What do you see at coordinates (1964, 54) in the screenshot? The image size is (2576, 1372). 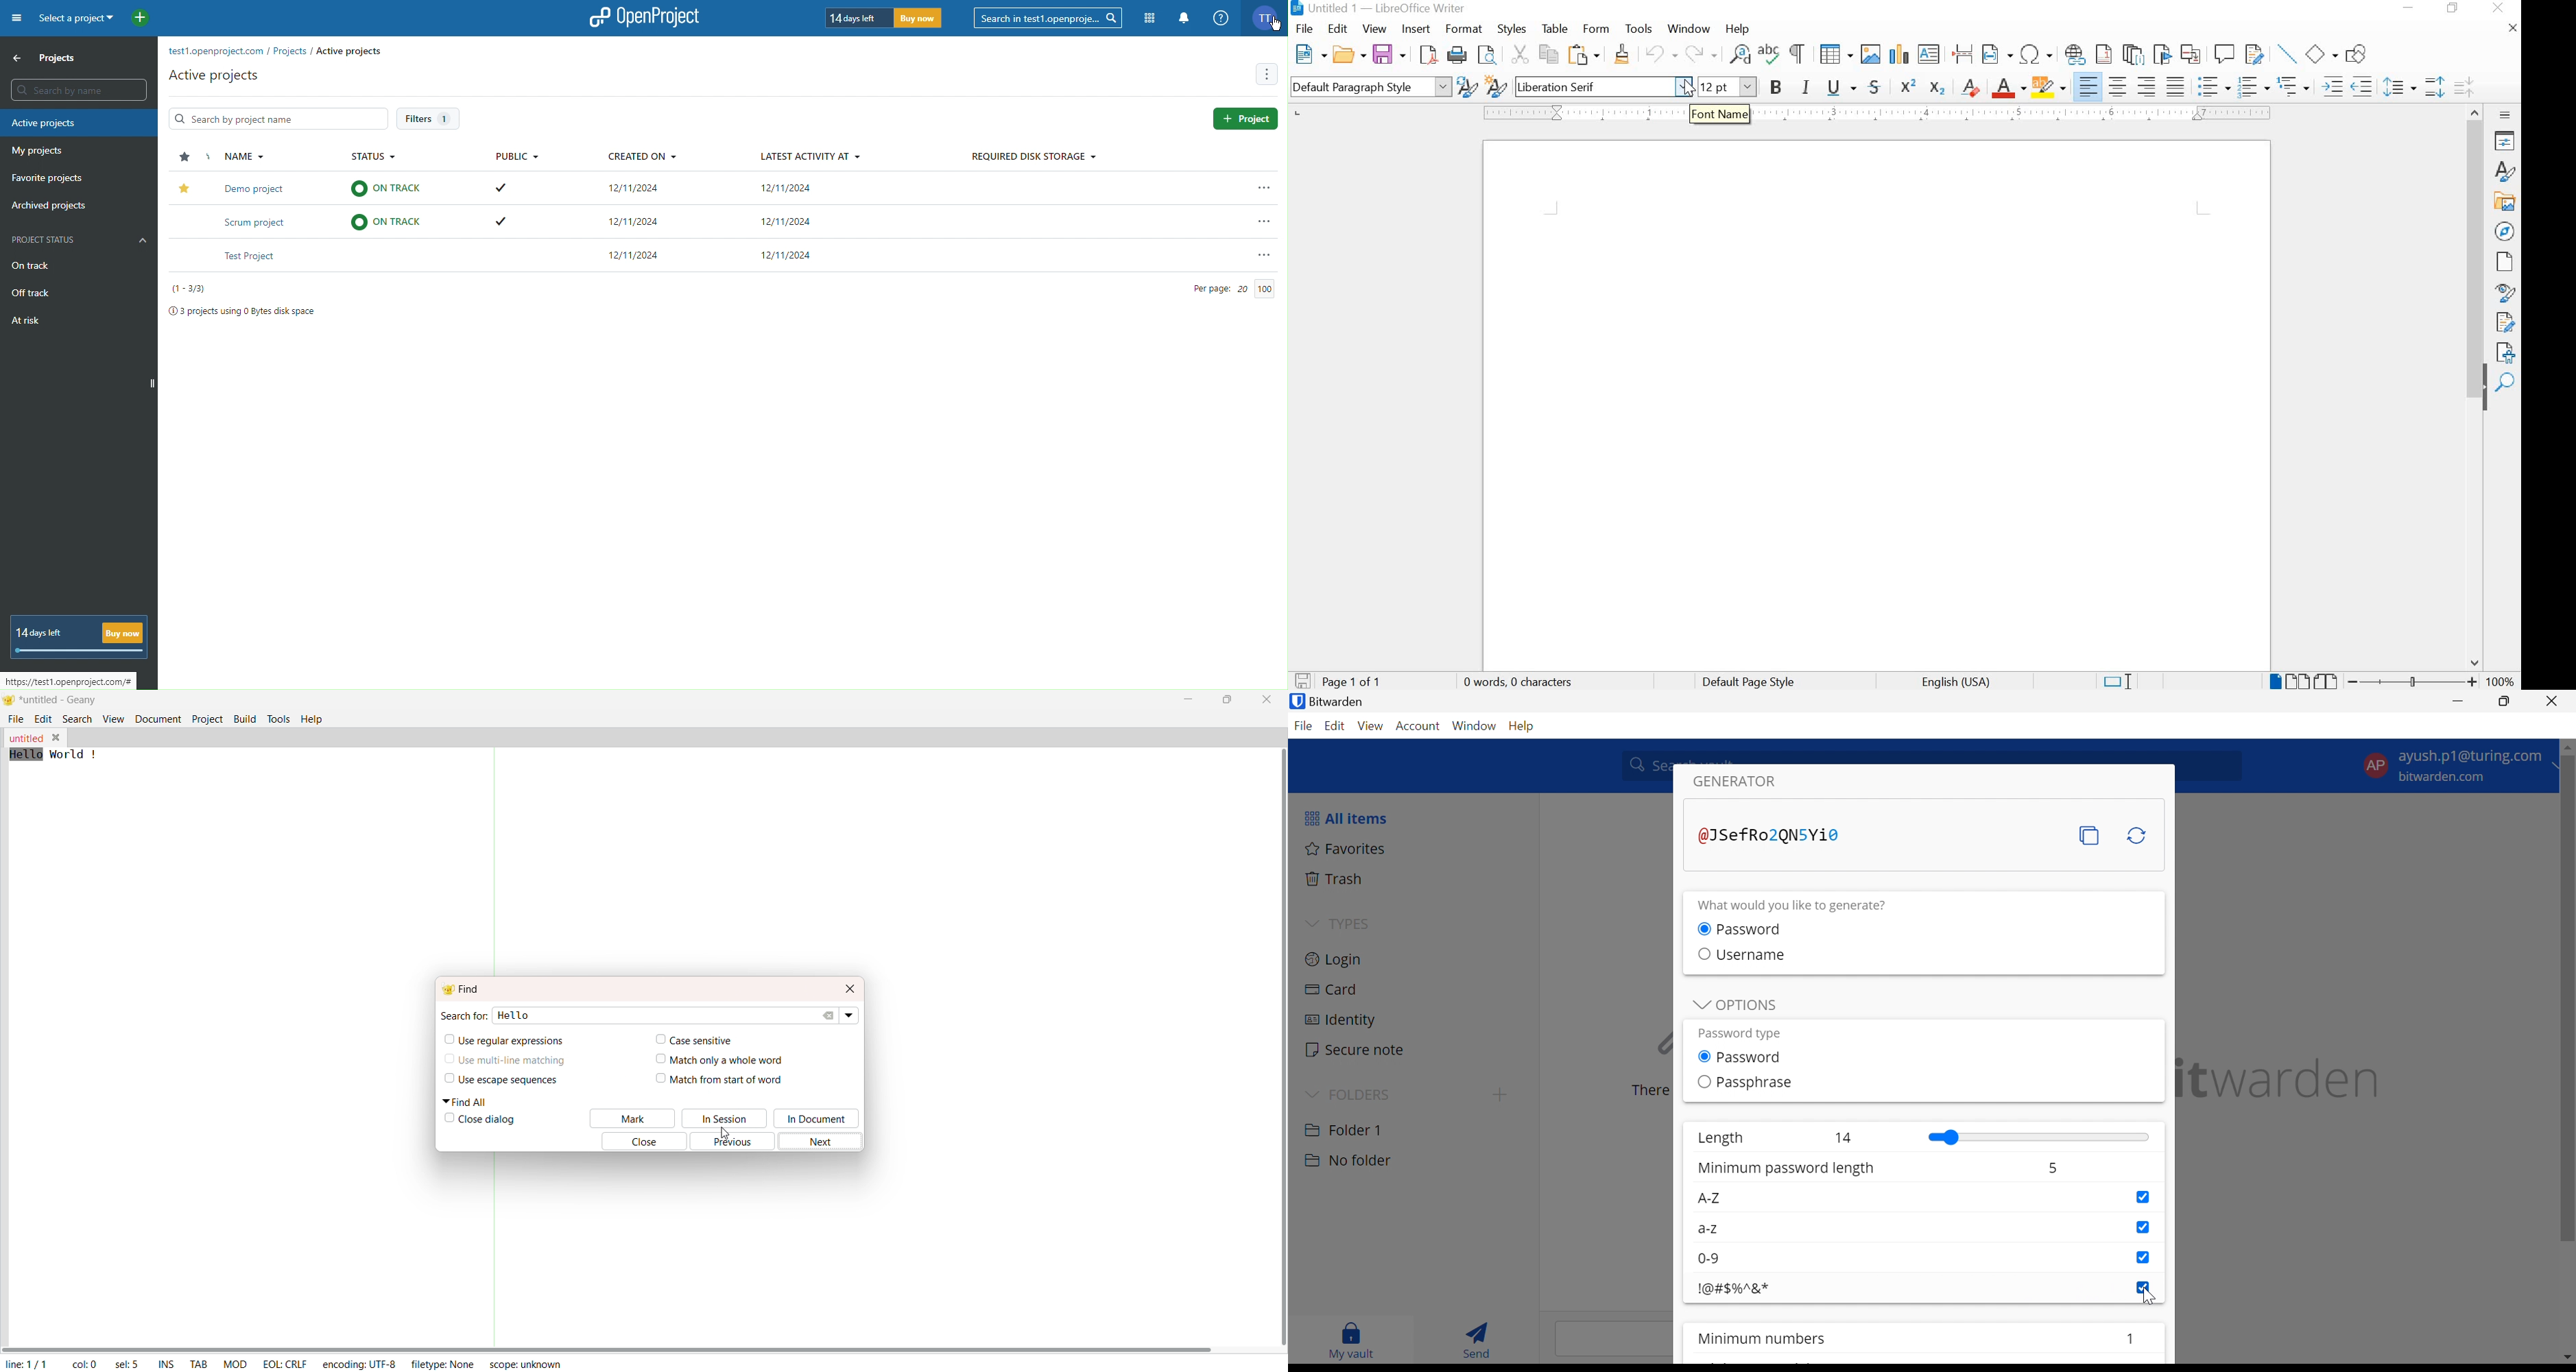 I see `INSERT PAGE BREAK` at bounding box center [1964, 54].